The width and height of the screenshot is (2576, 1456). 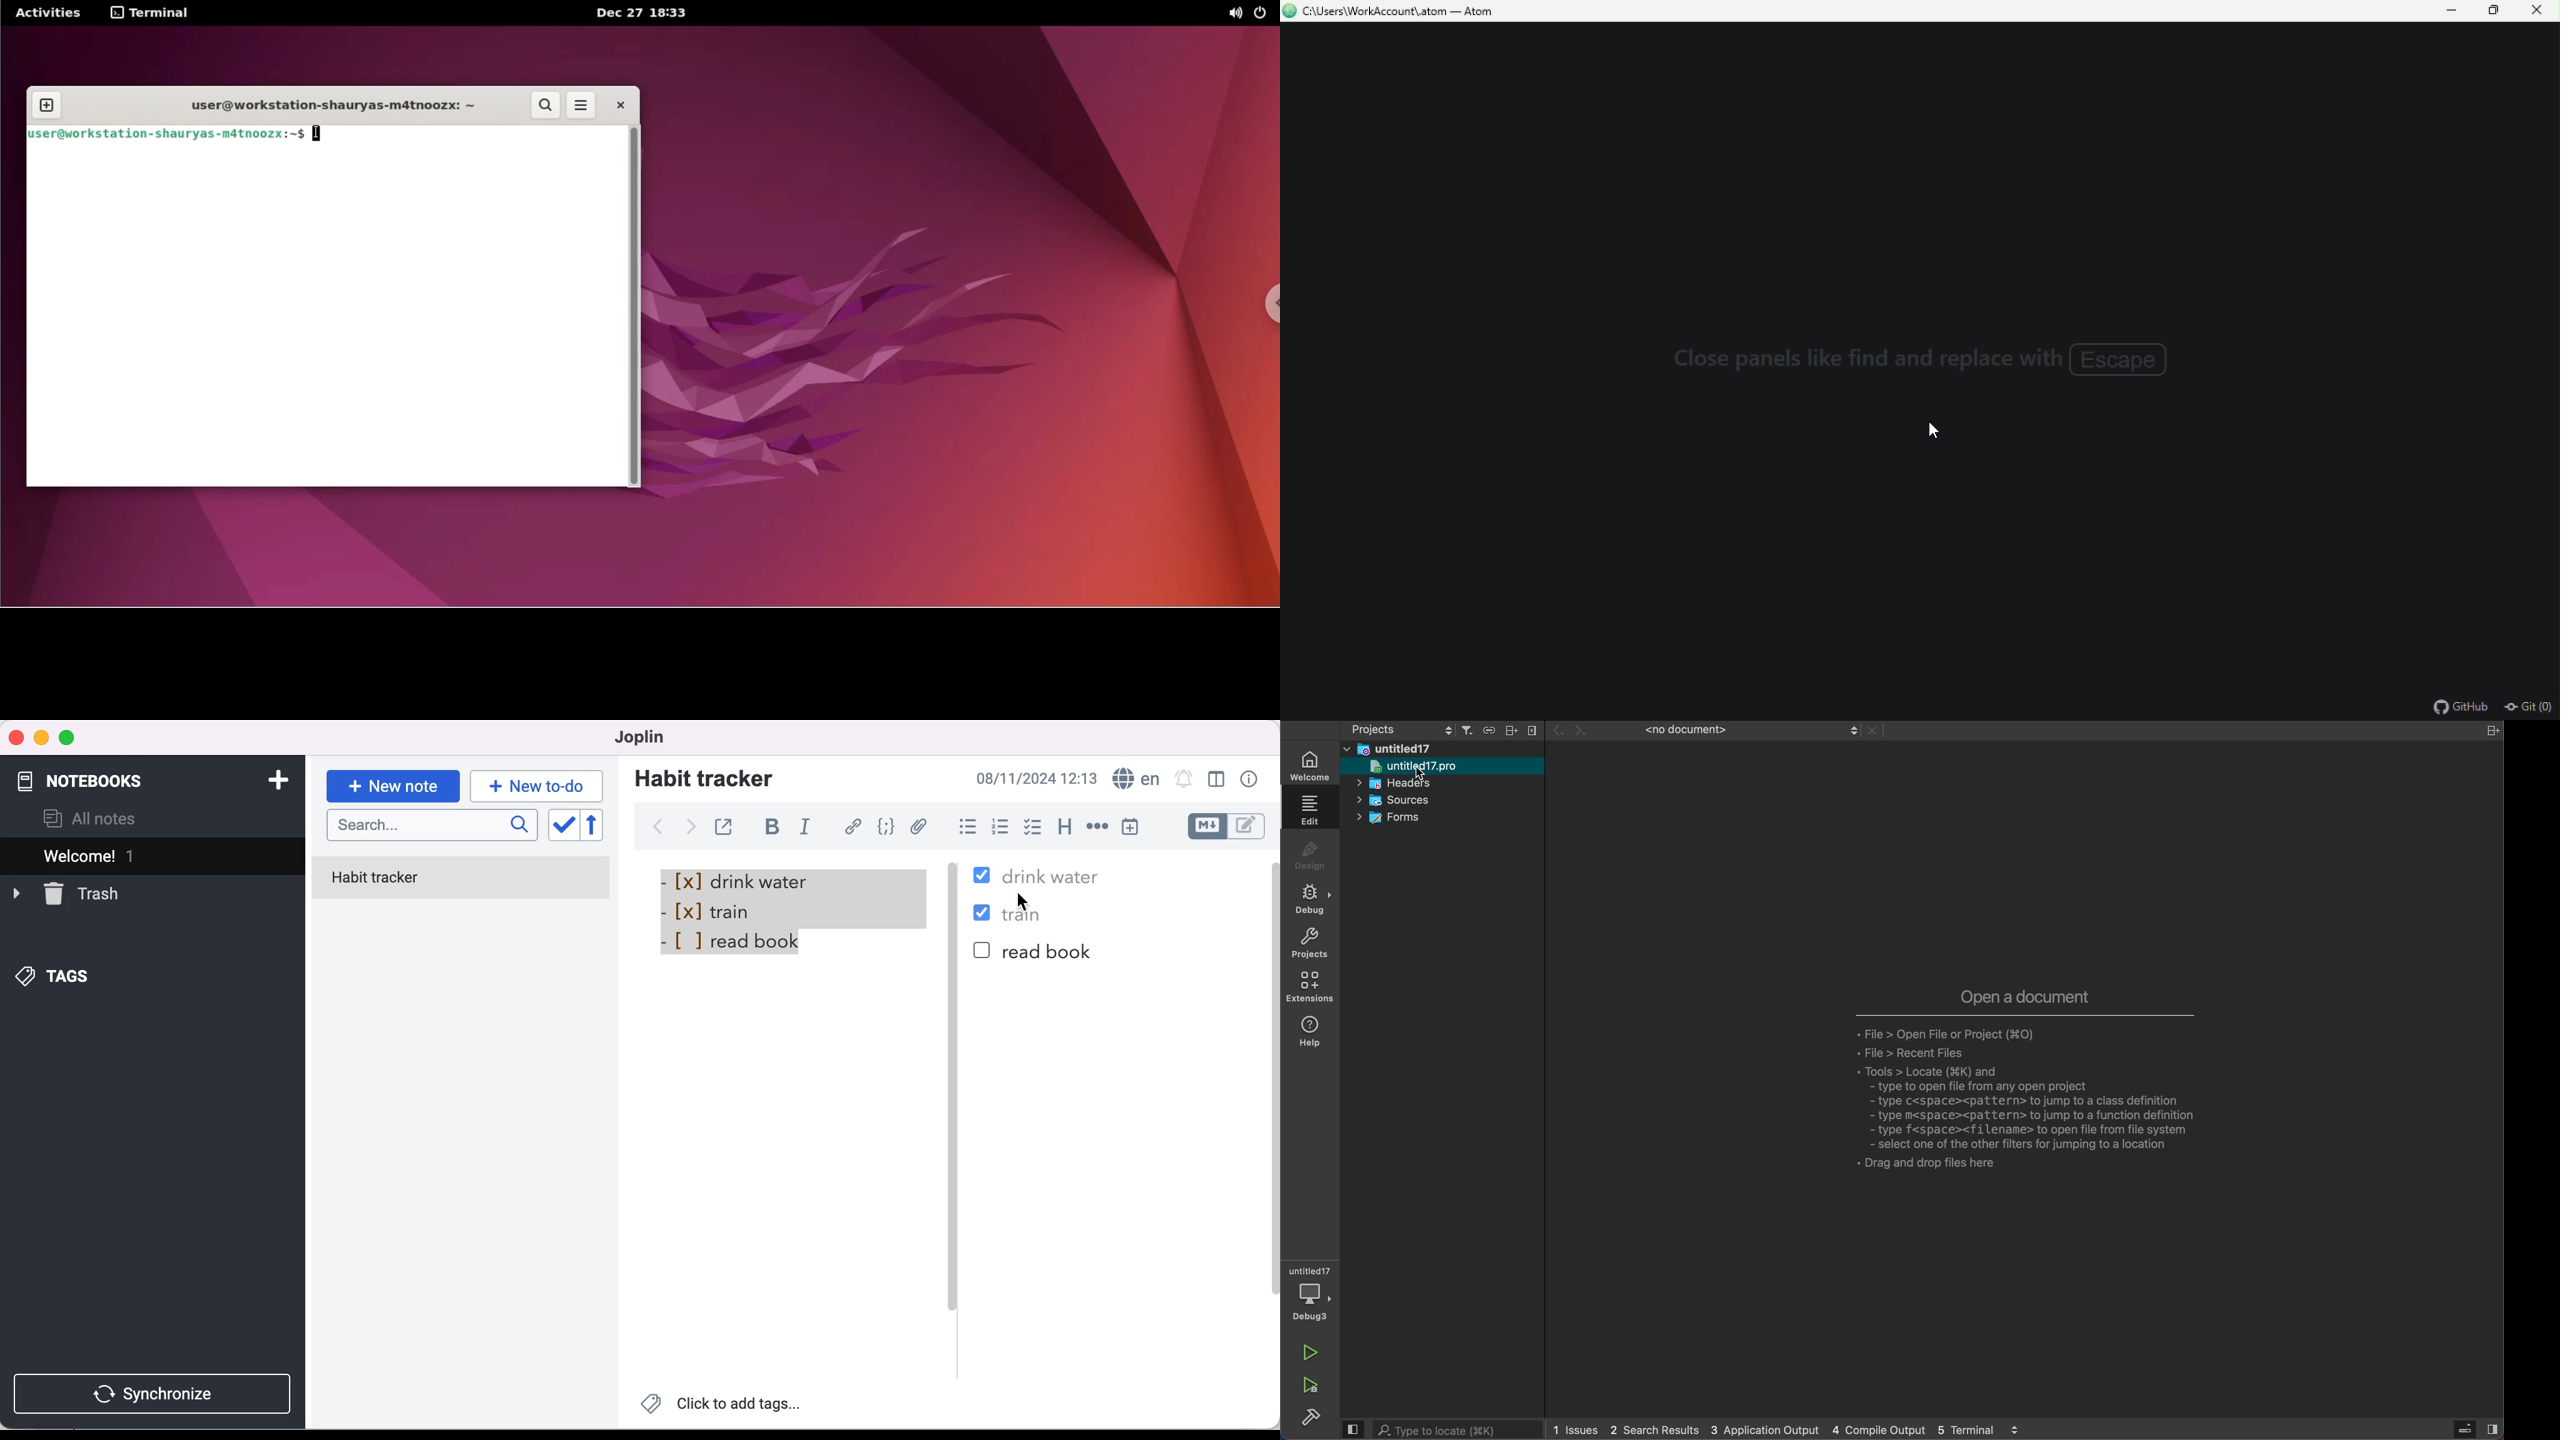 What do you see at coordinates (953, 1114) in the screenshot?
I see `vertical slider` at bounding box center [953, 1114].